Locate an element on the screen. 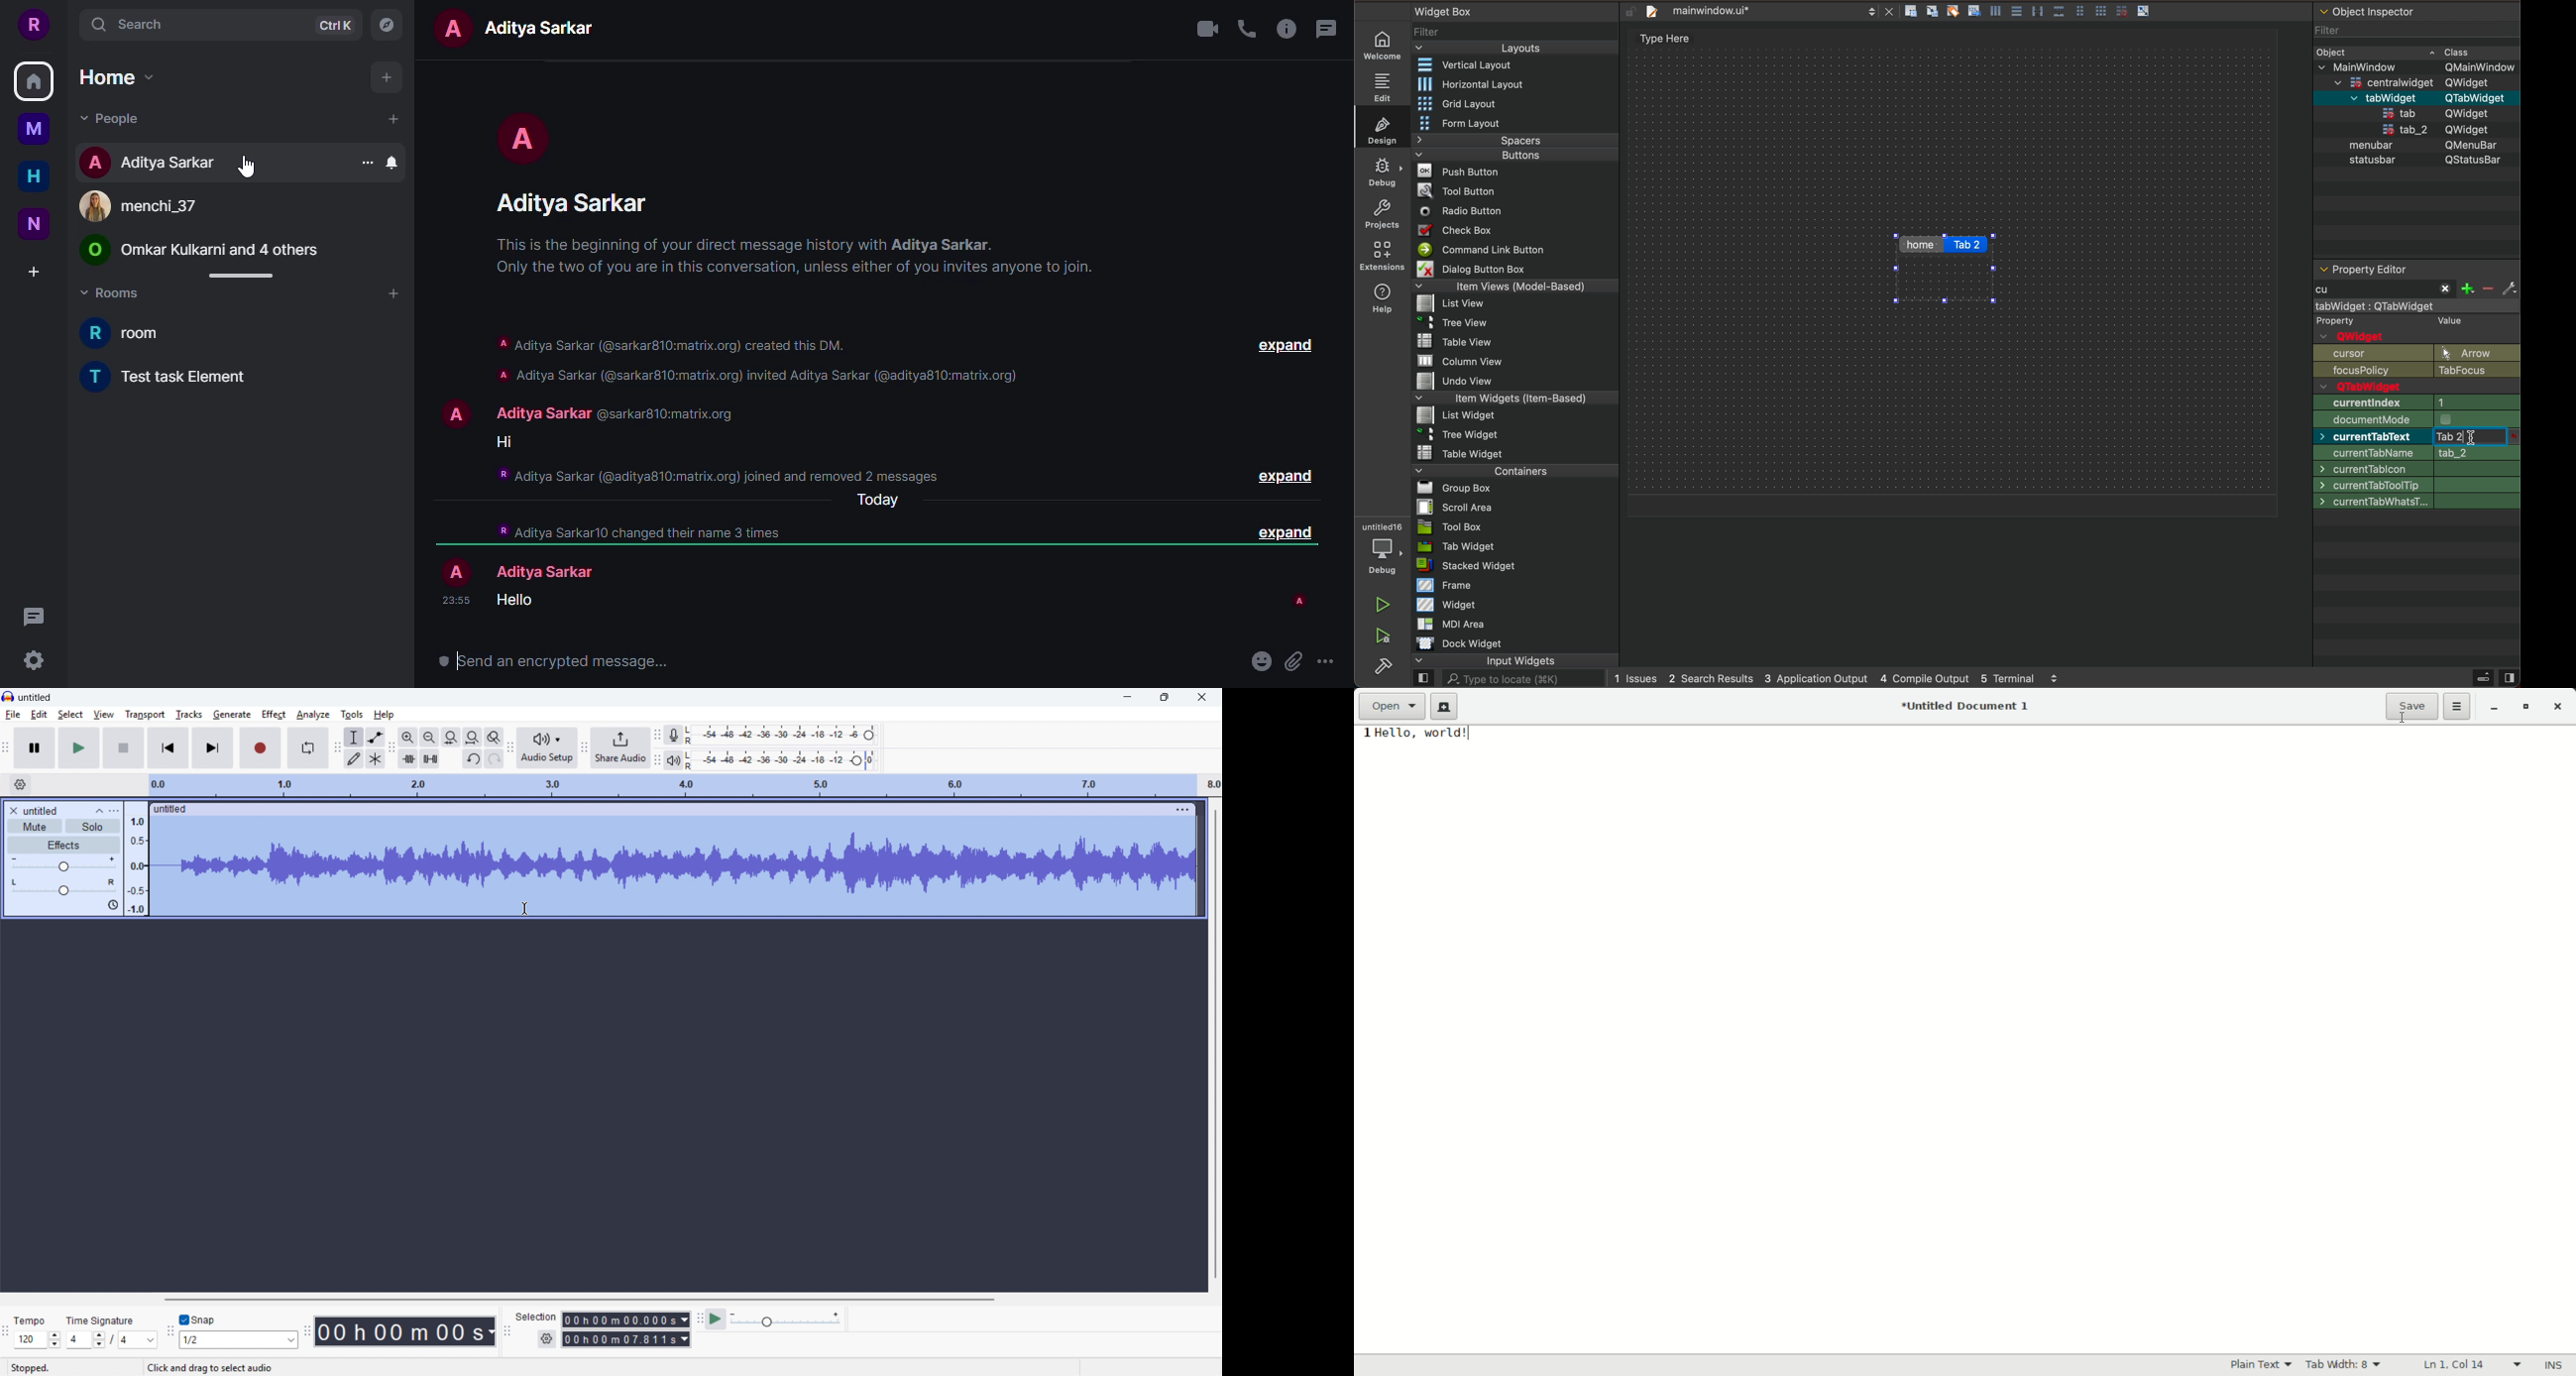 This screenshot has width=2576, height=1400. play is located at coordinates (79, 749).